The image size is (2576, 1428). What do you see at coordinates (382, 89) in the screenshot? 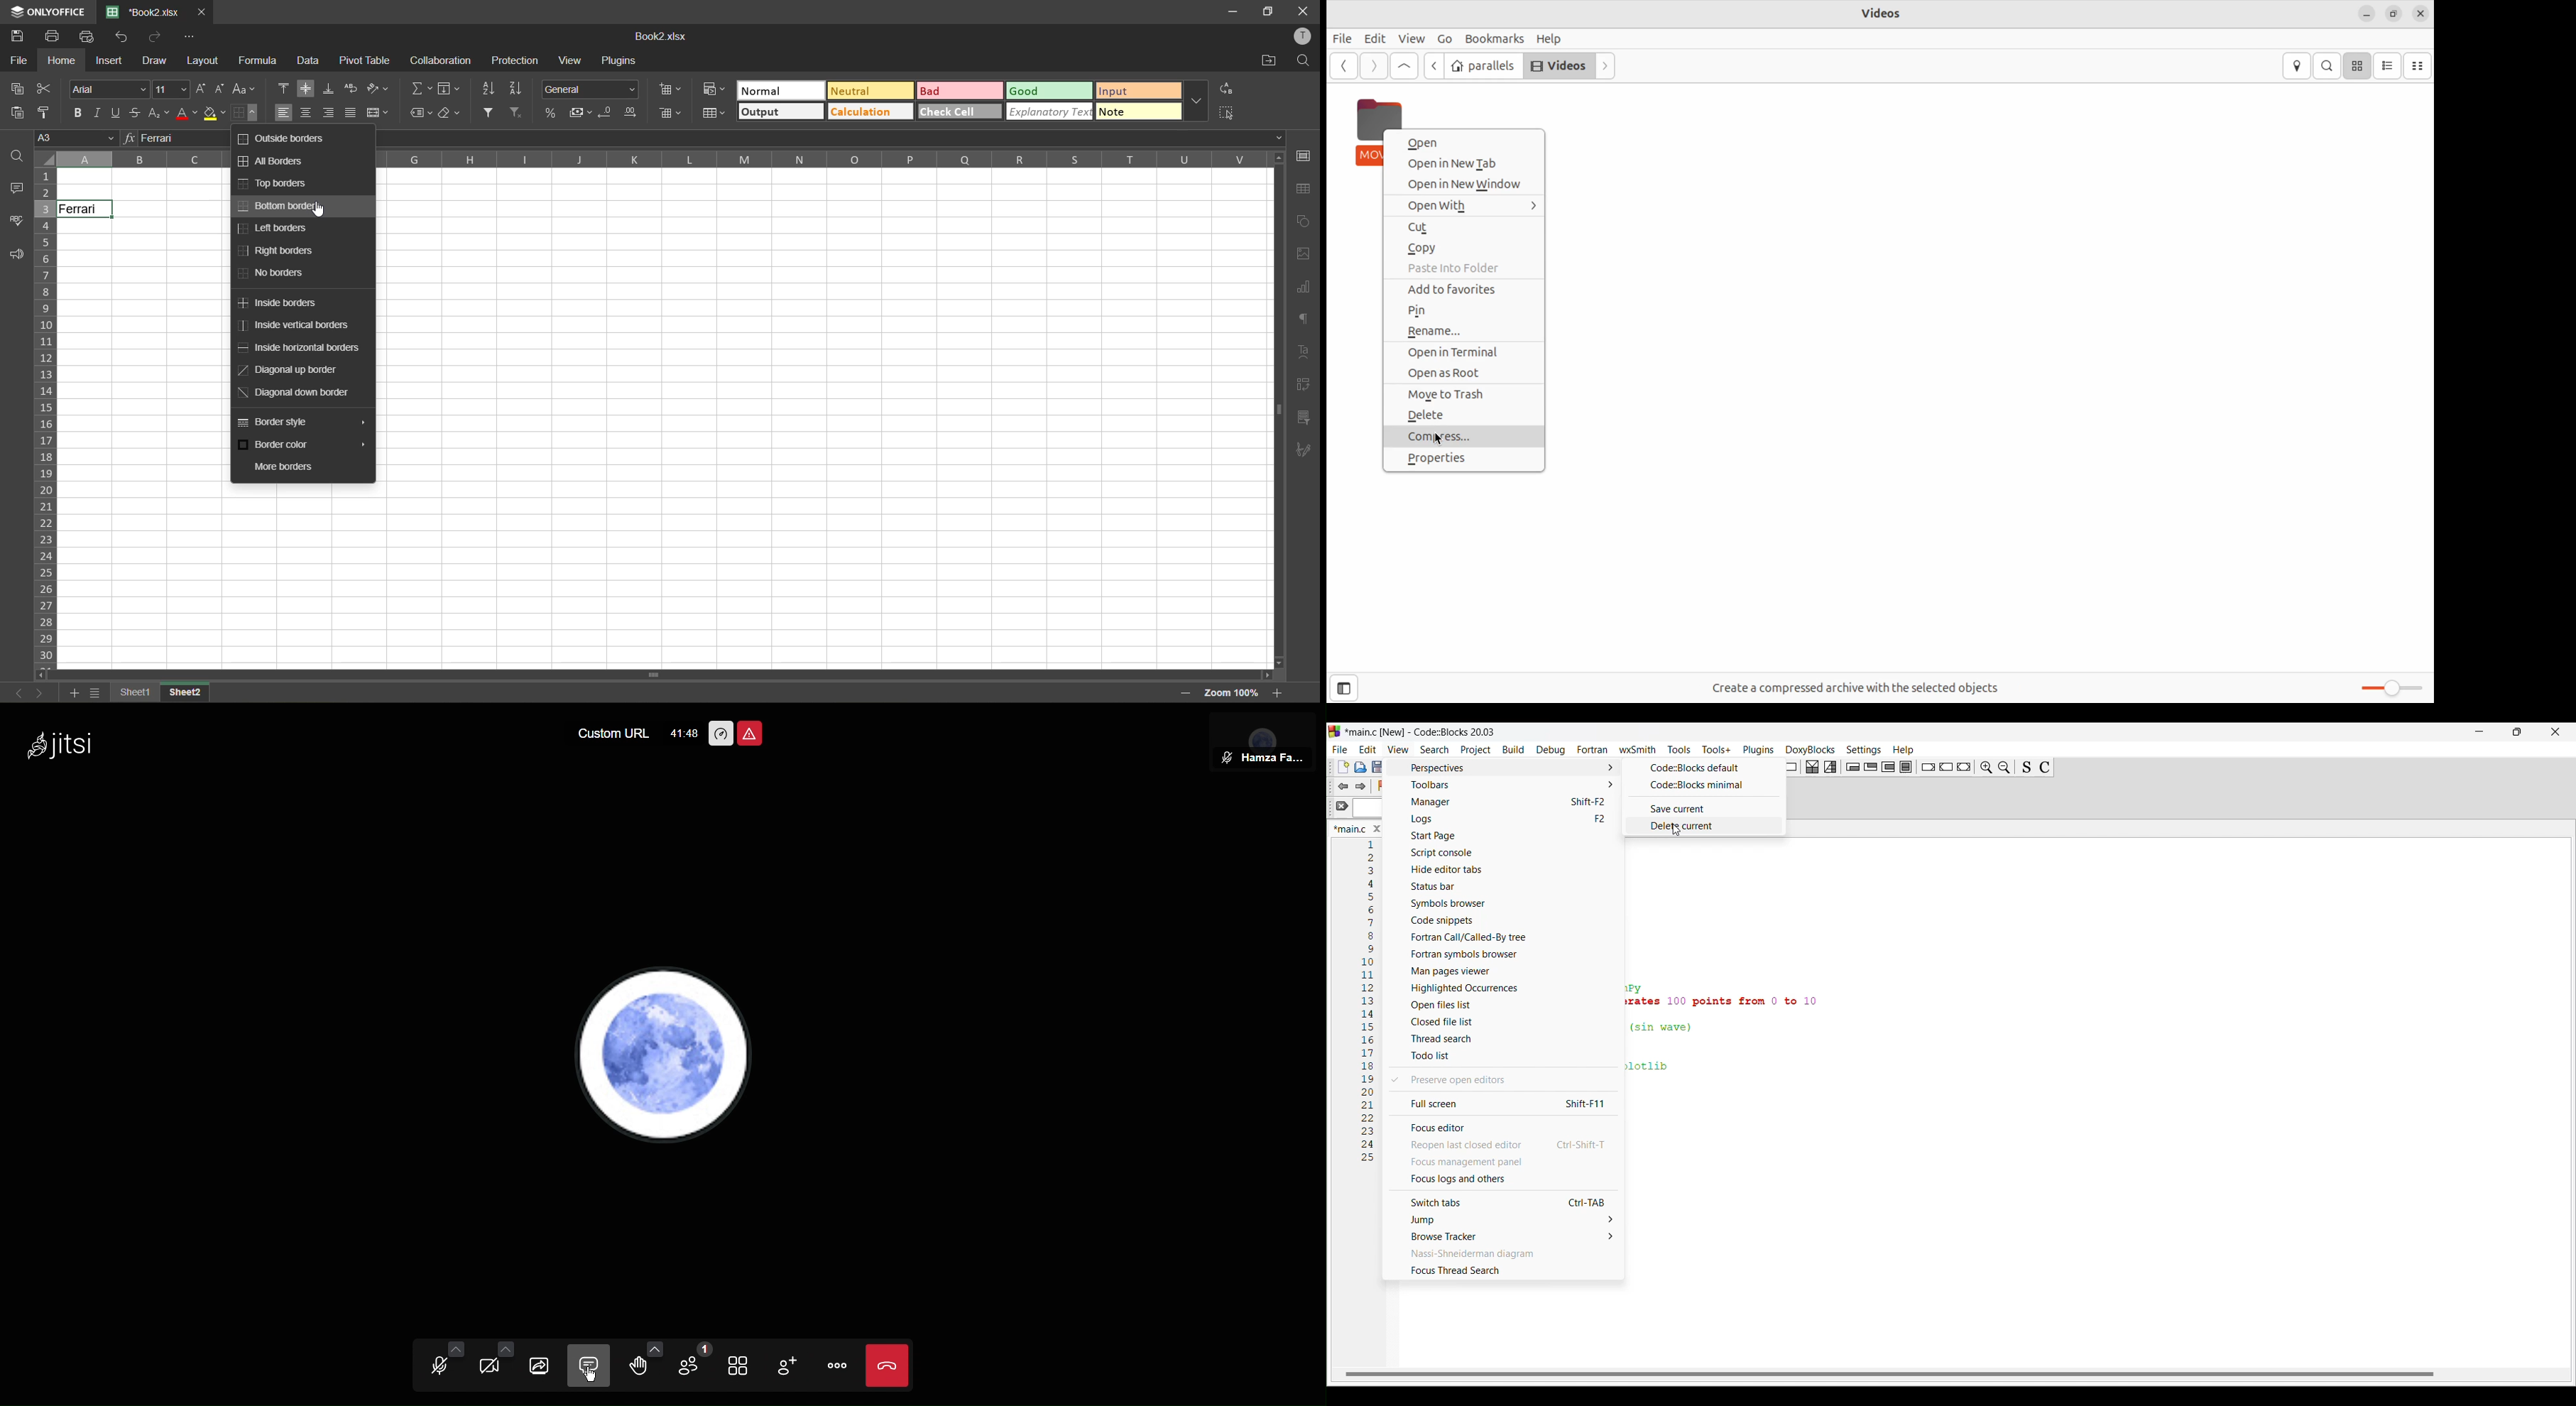
I see `orientation` at bounding box center [382, 89].